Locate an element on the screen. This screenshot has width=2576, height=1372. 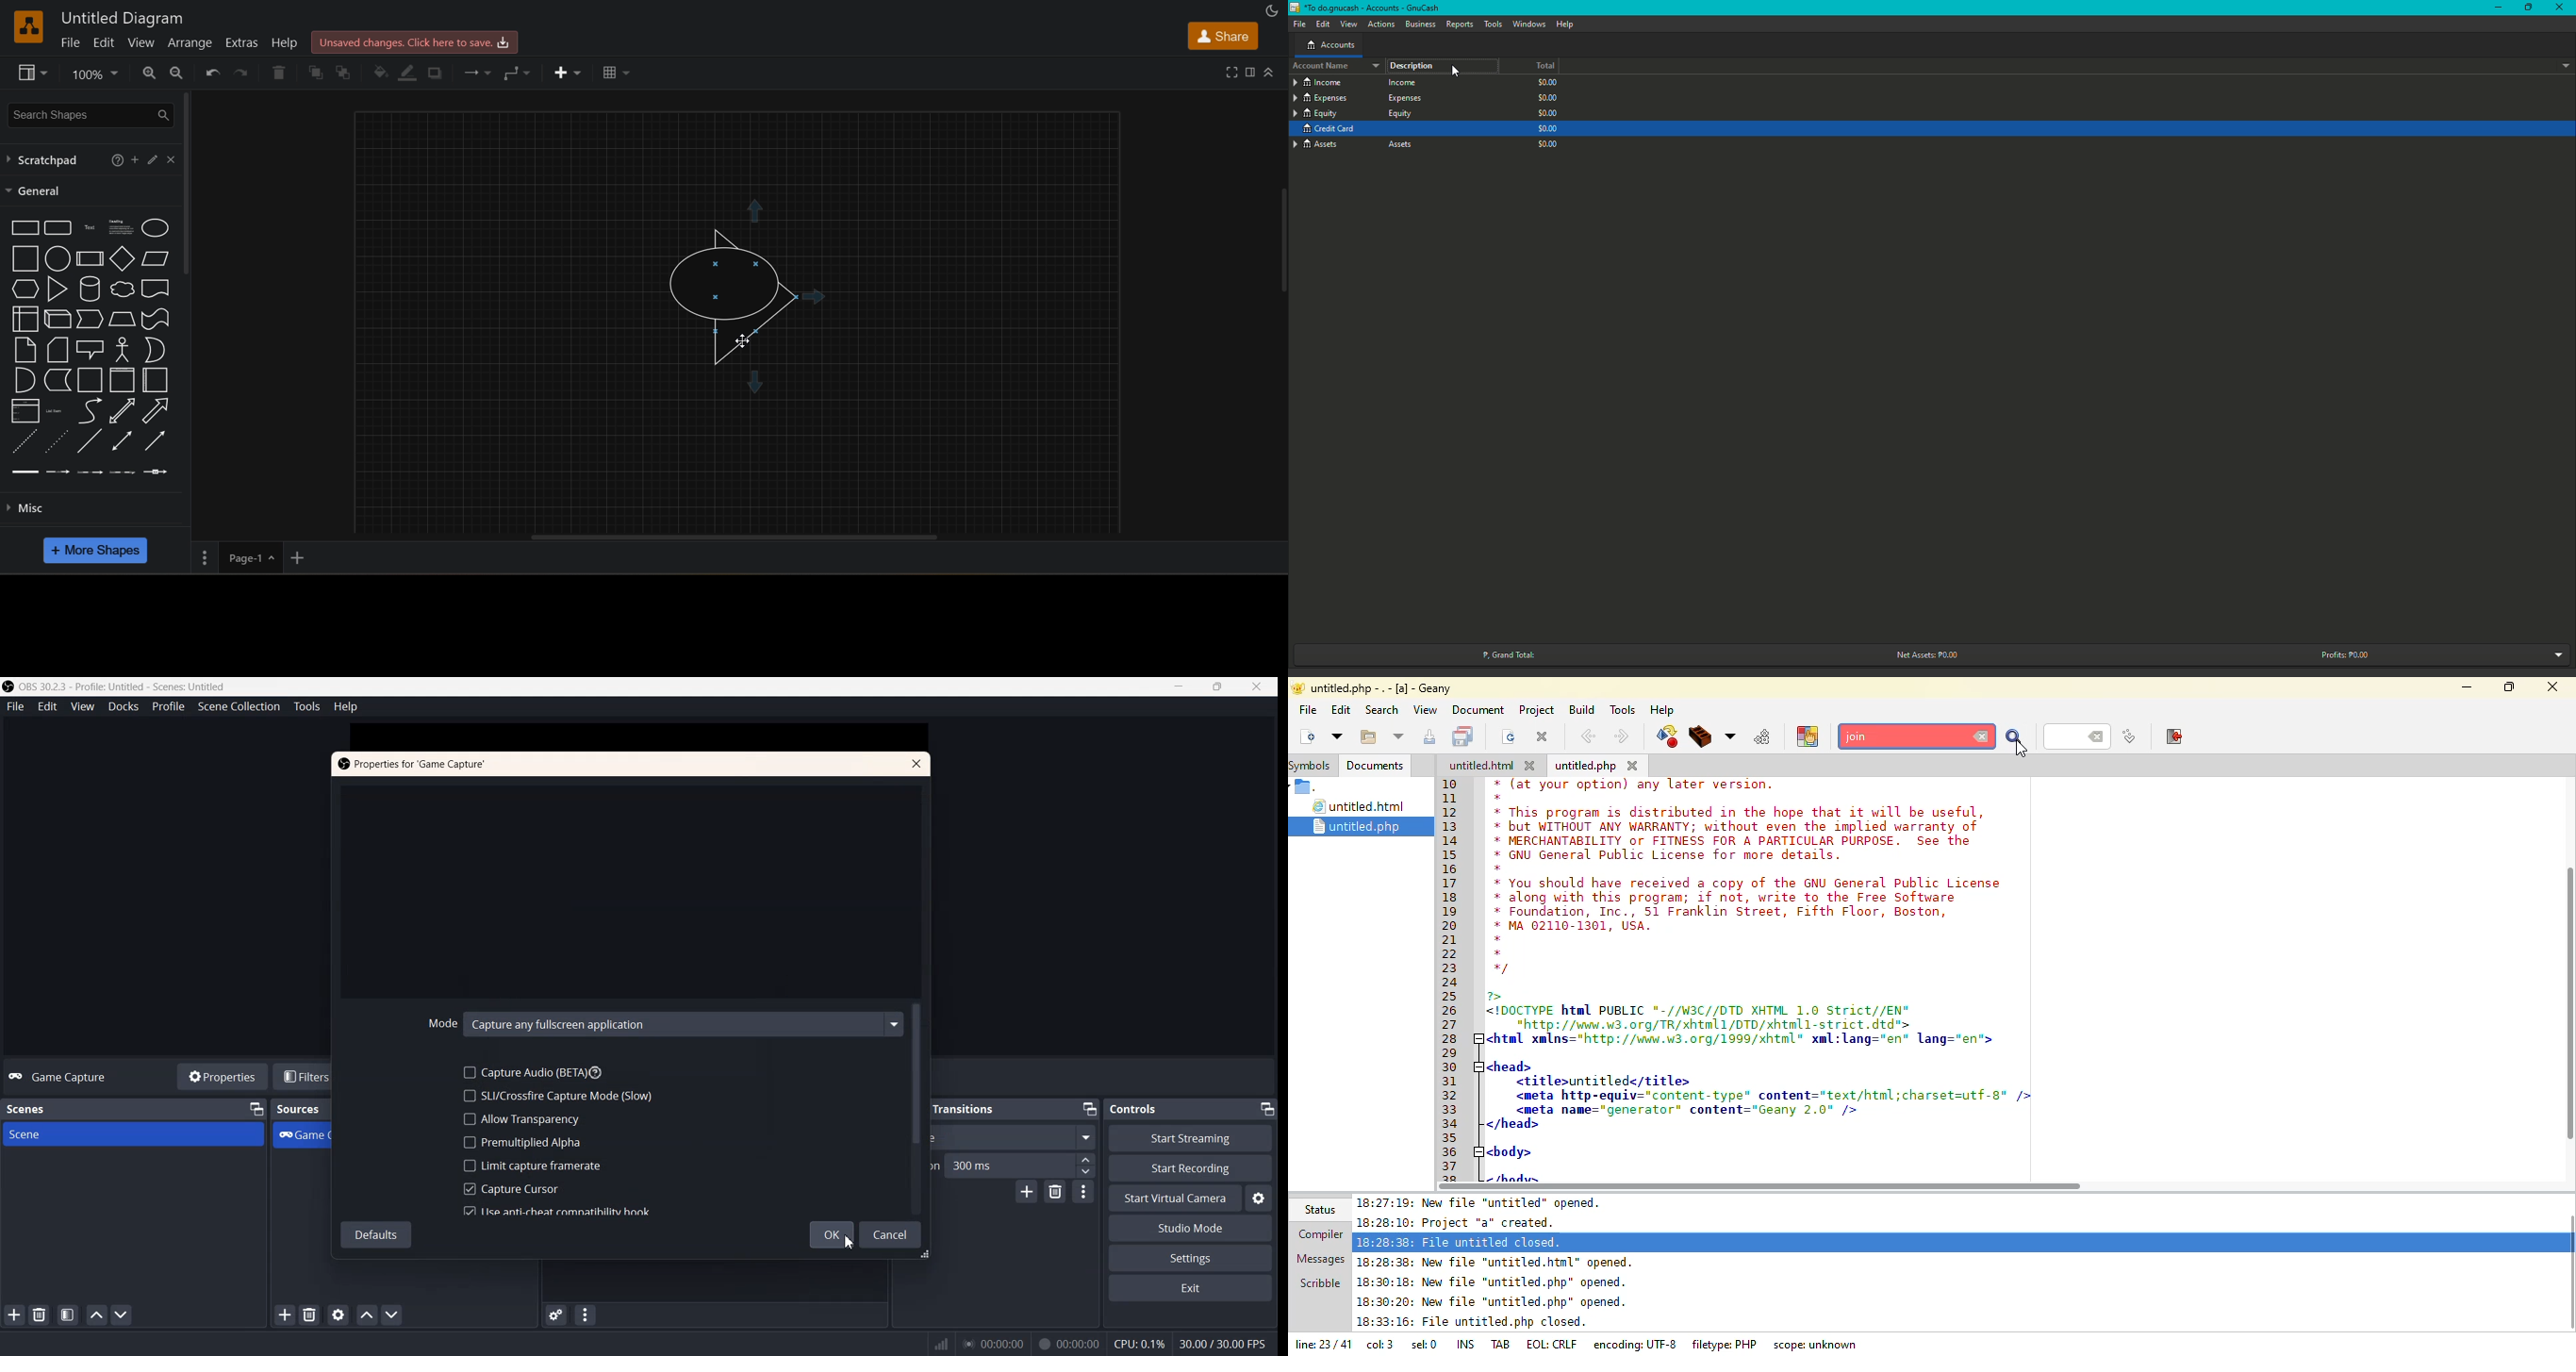
Add Sources is located at coordinates (284, 1316).